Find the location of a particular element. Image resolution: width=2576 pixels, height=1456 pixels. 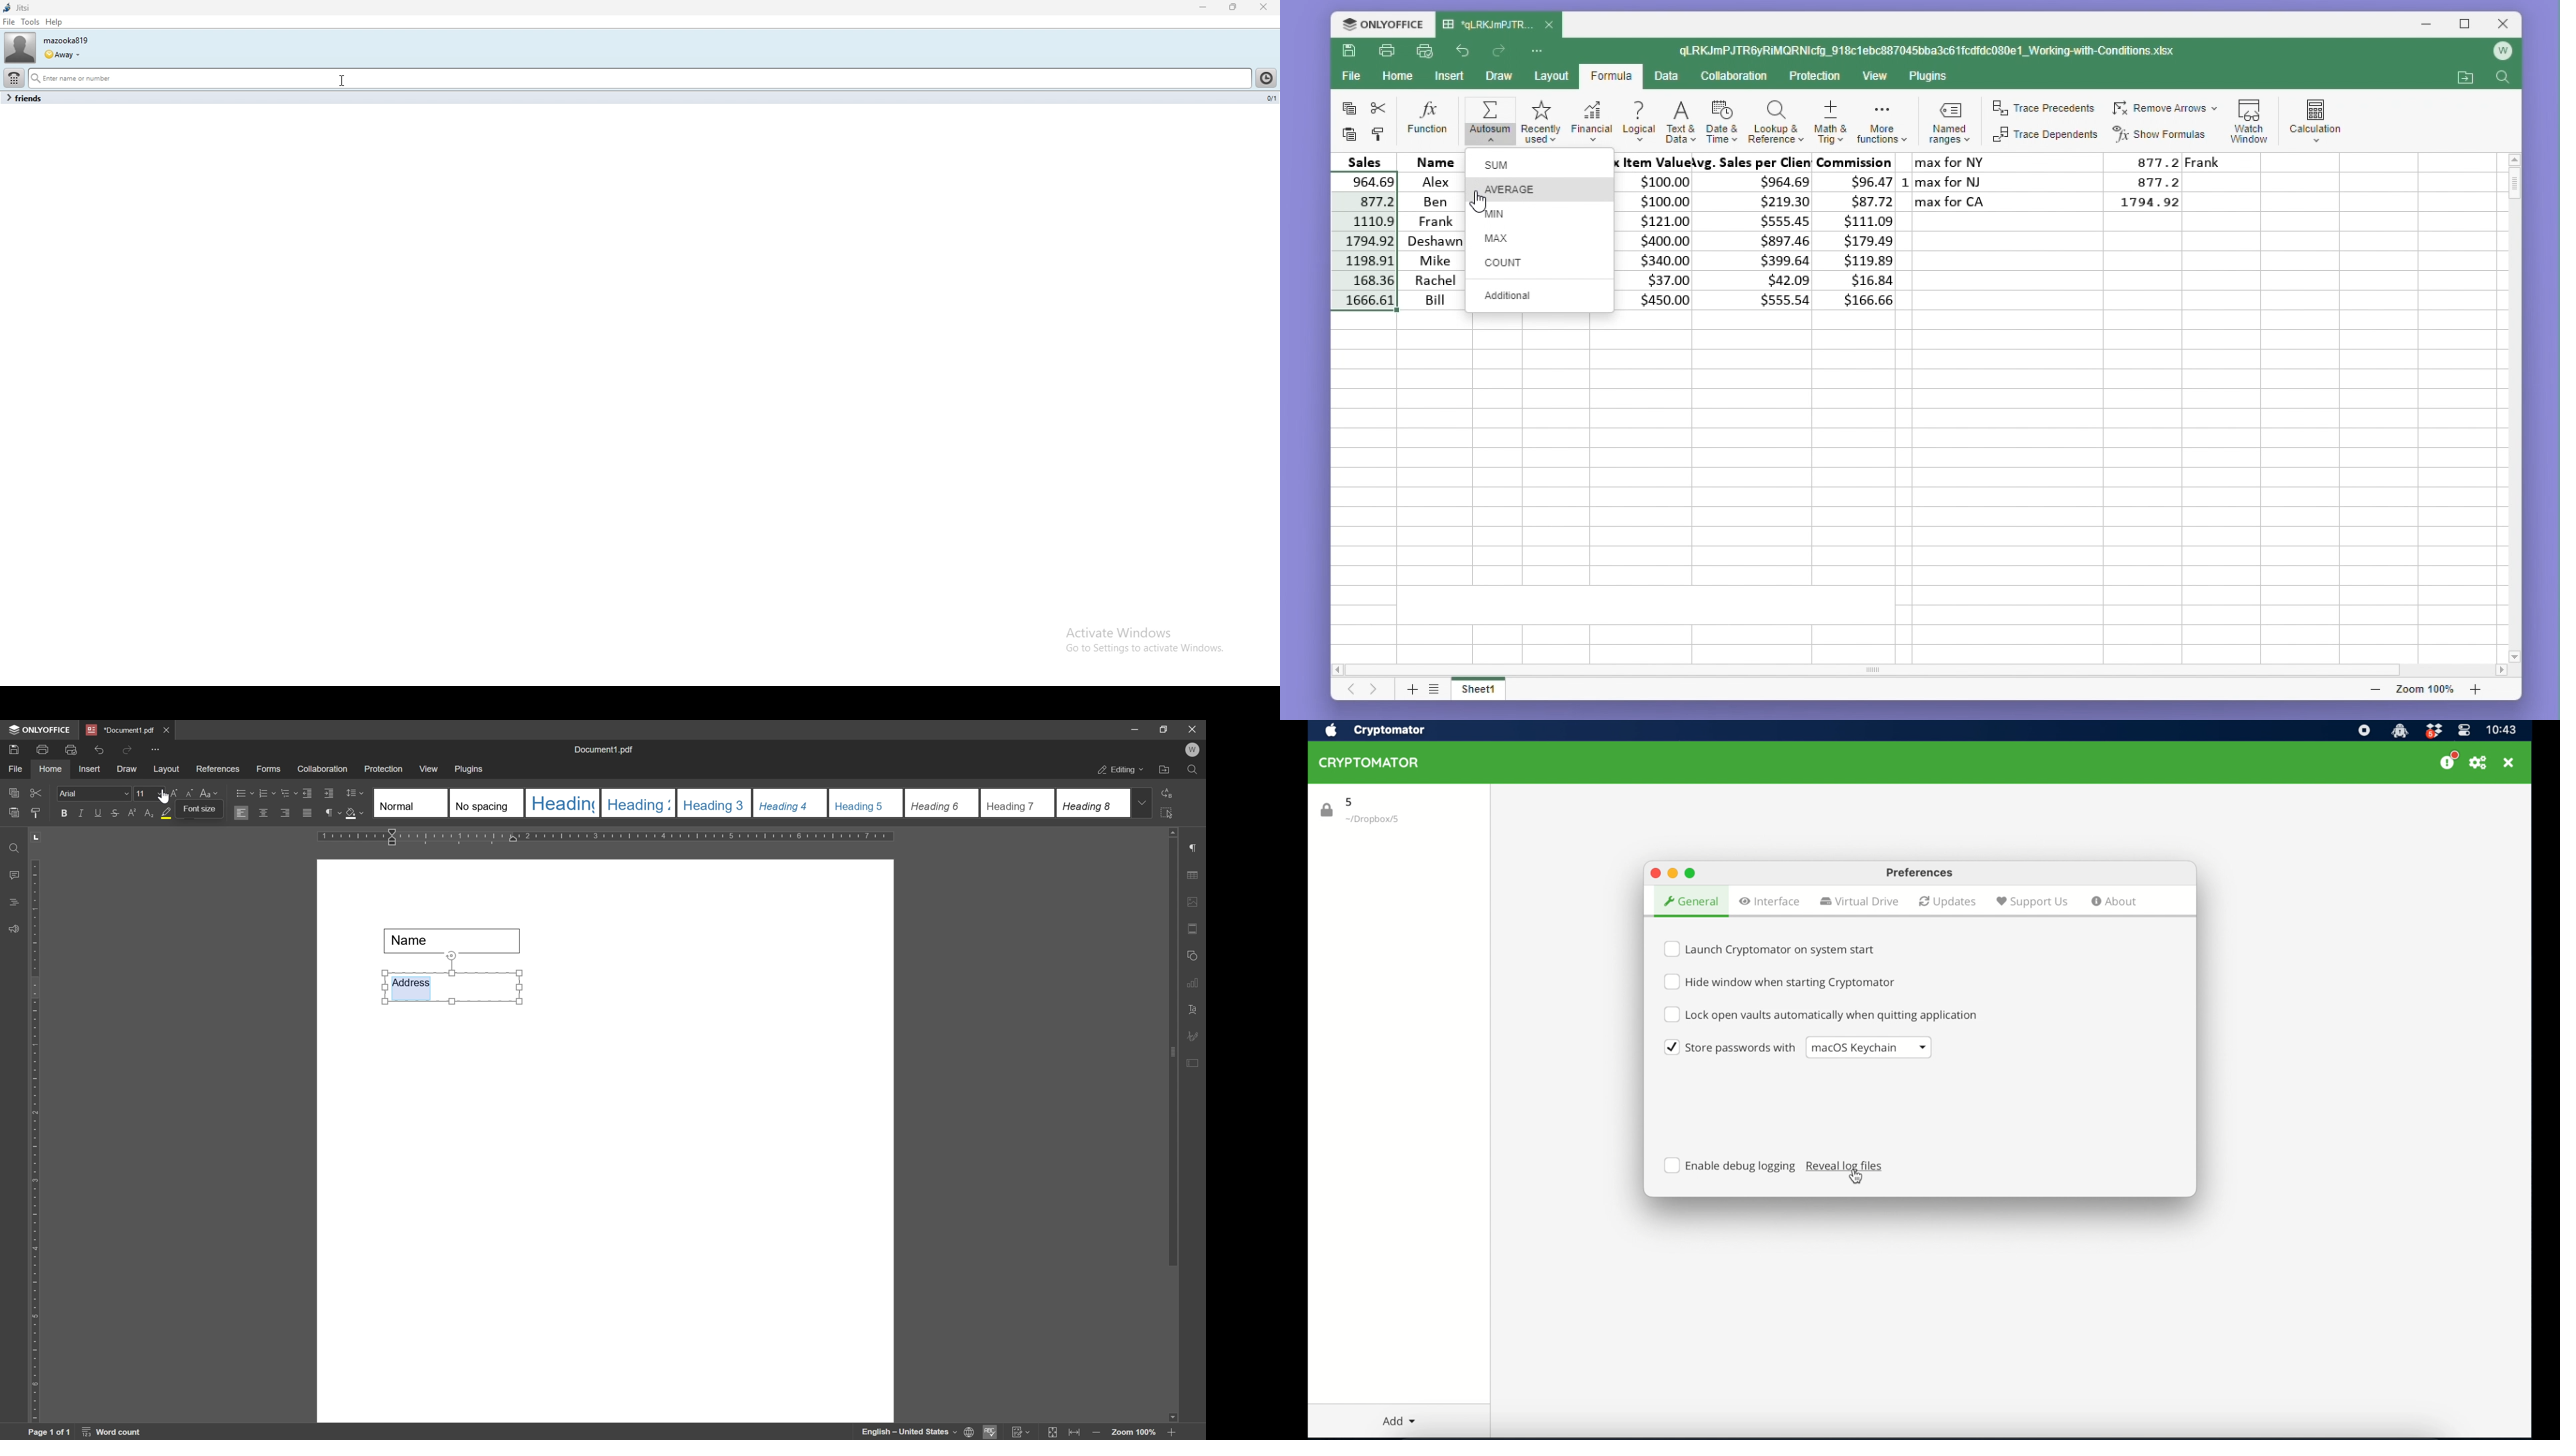

file is located at coordinates (9, 22).